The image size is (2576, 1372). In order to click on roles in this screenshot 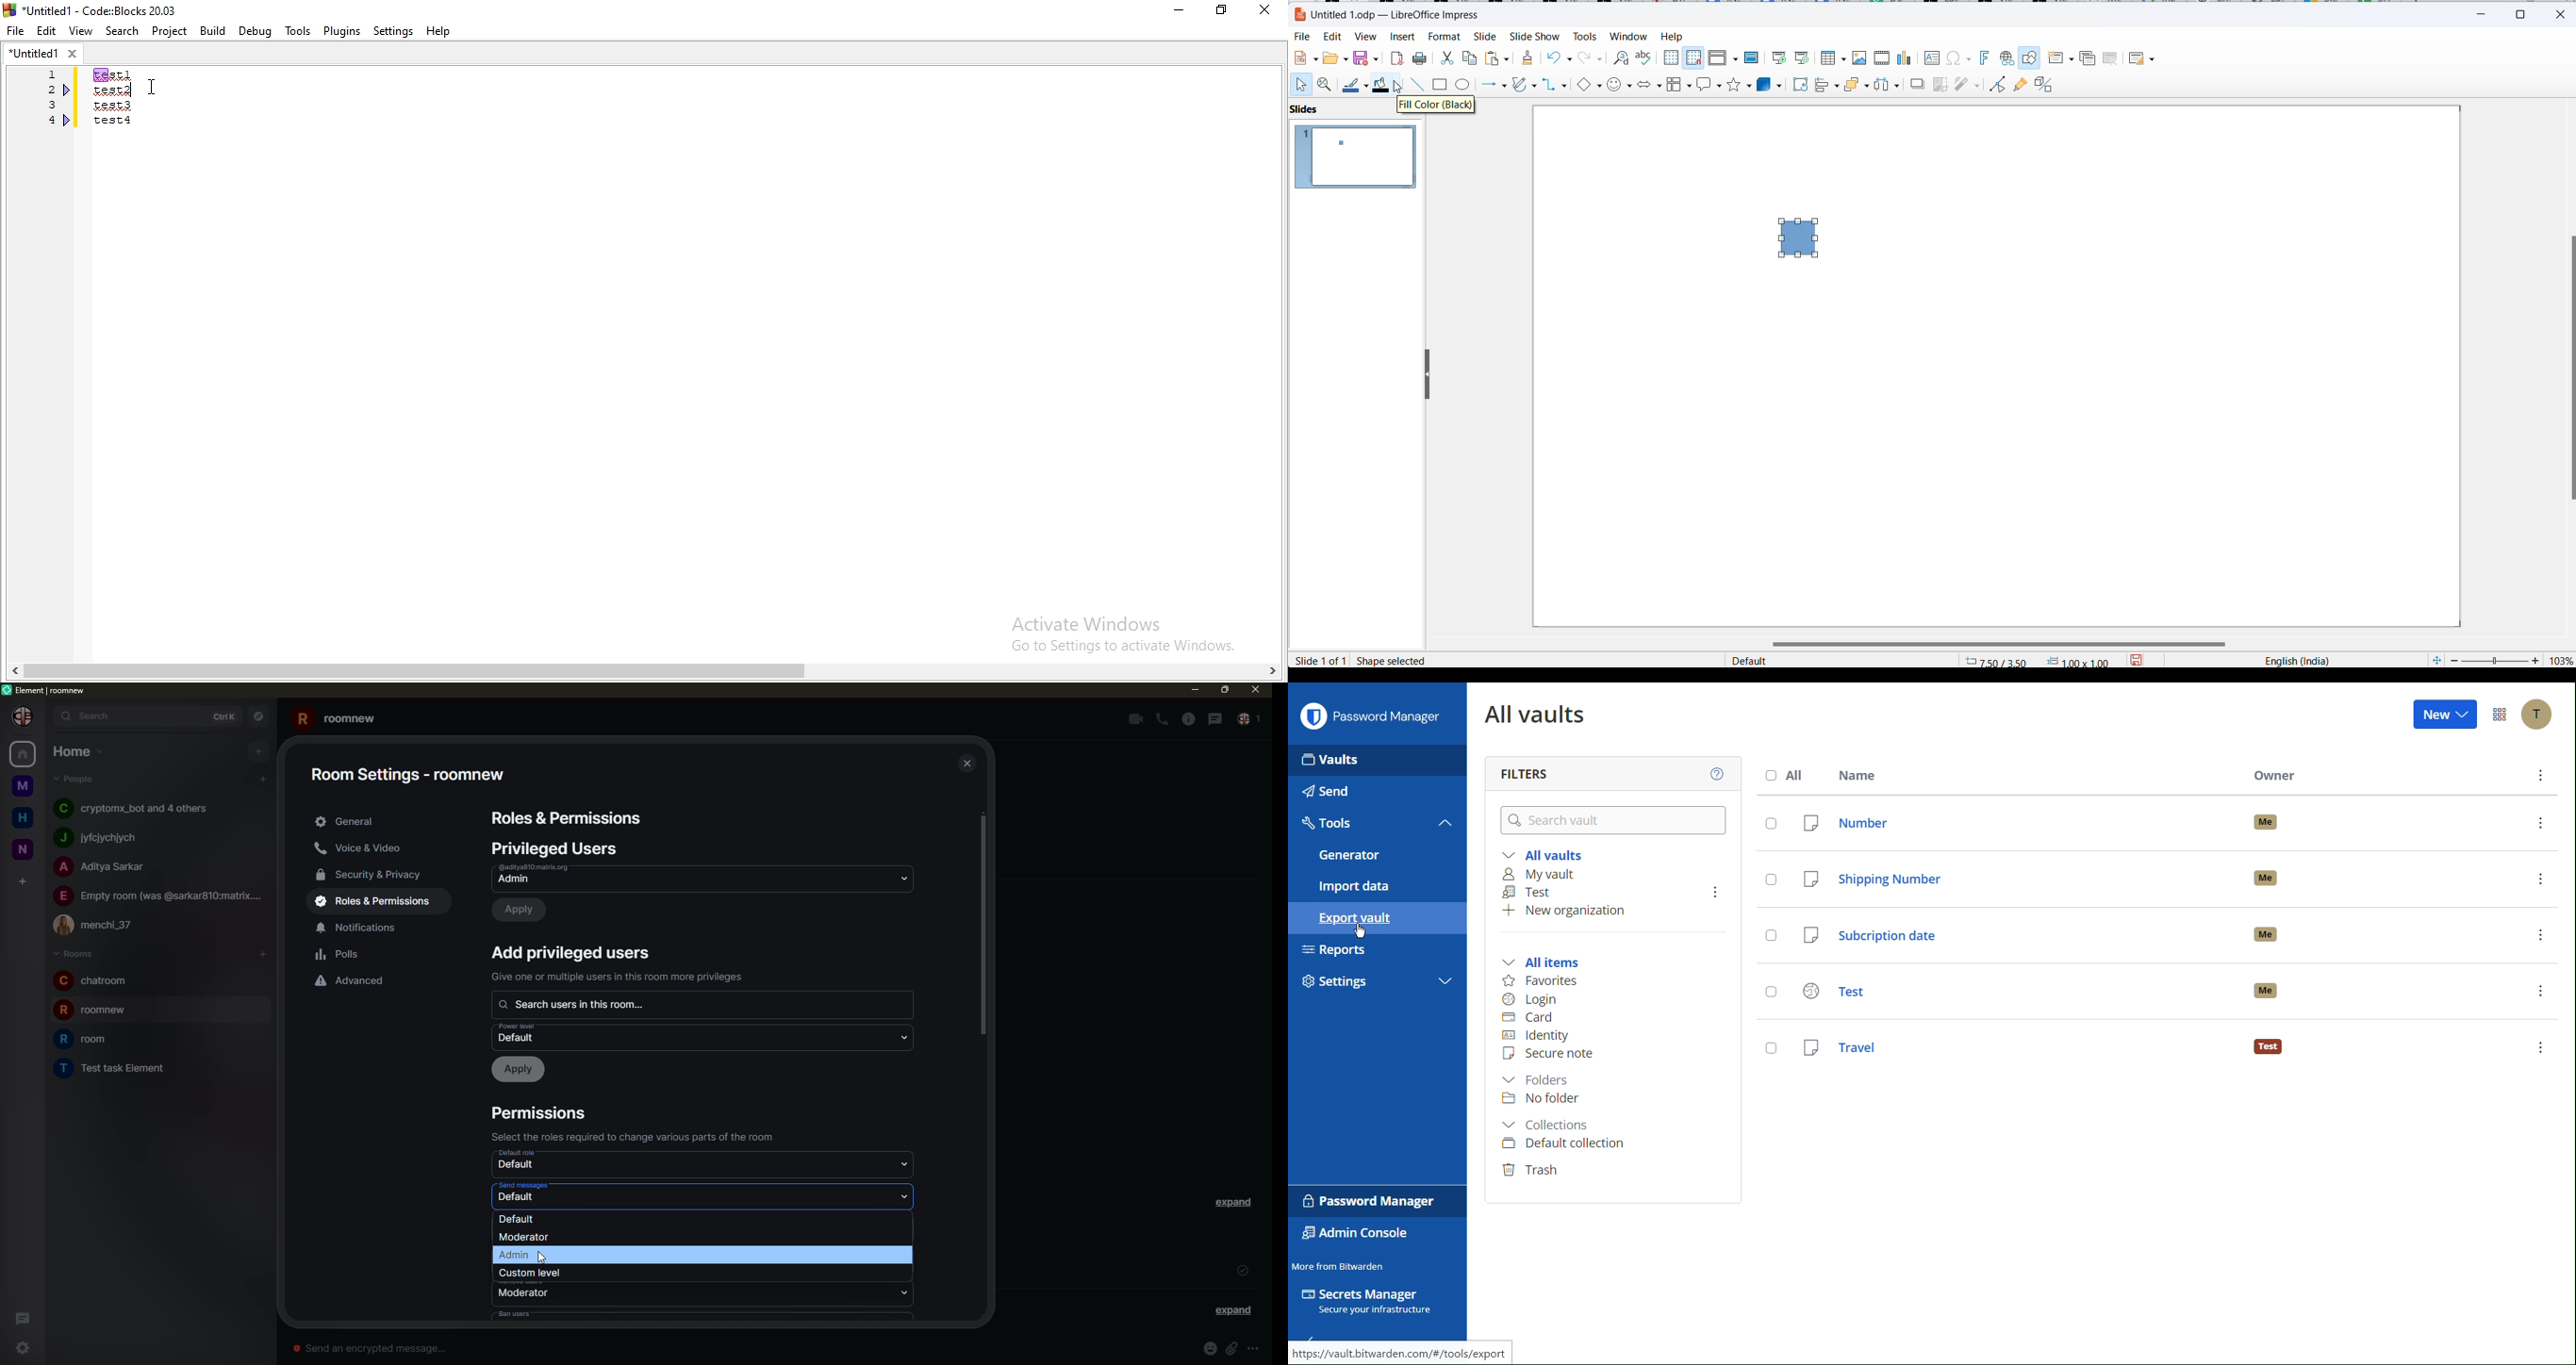, I will do `click(569, 819)`.